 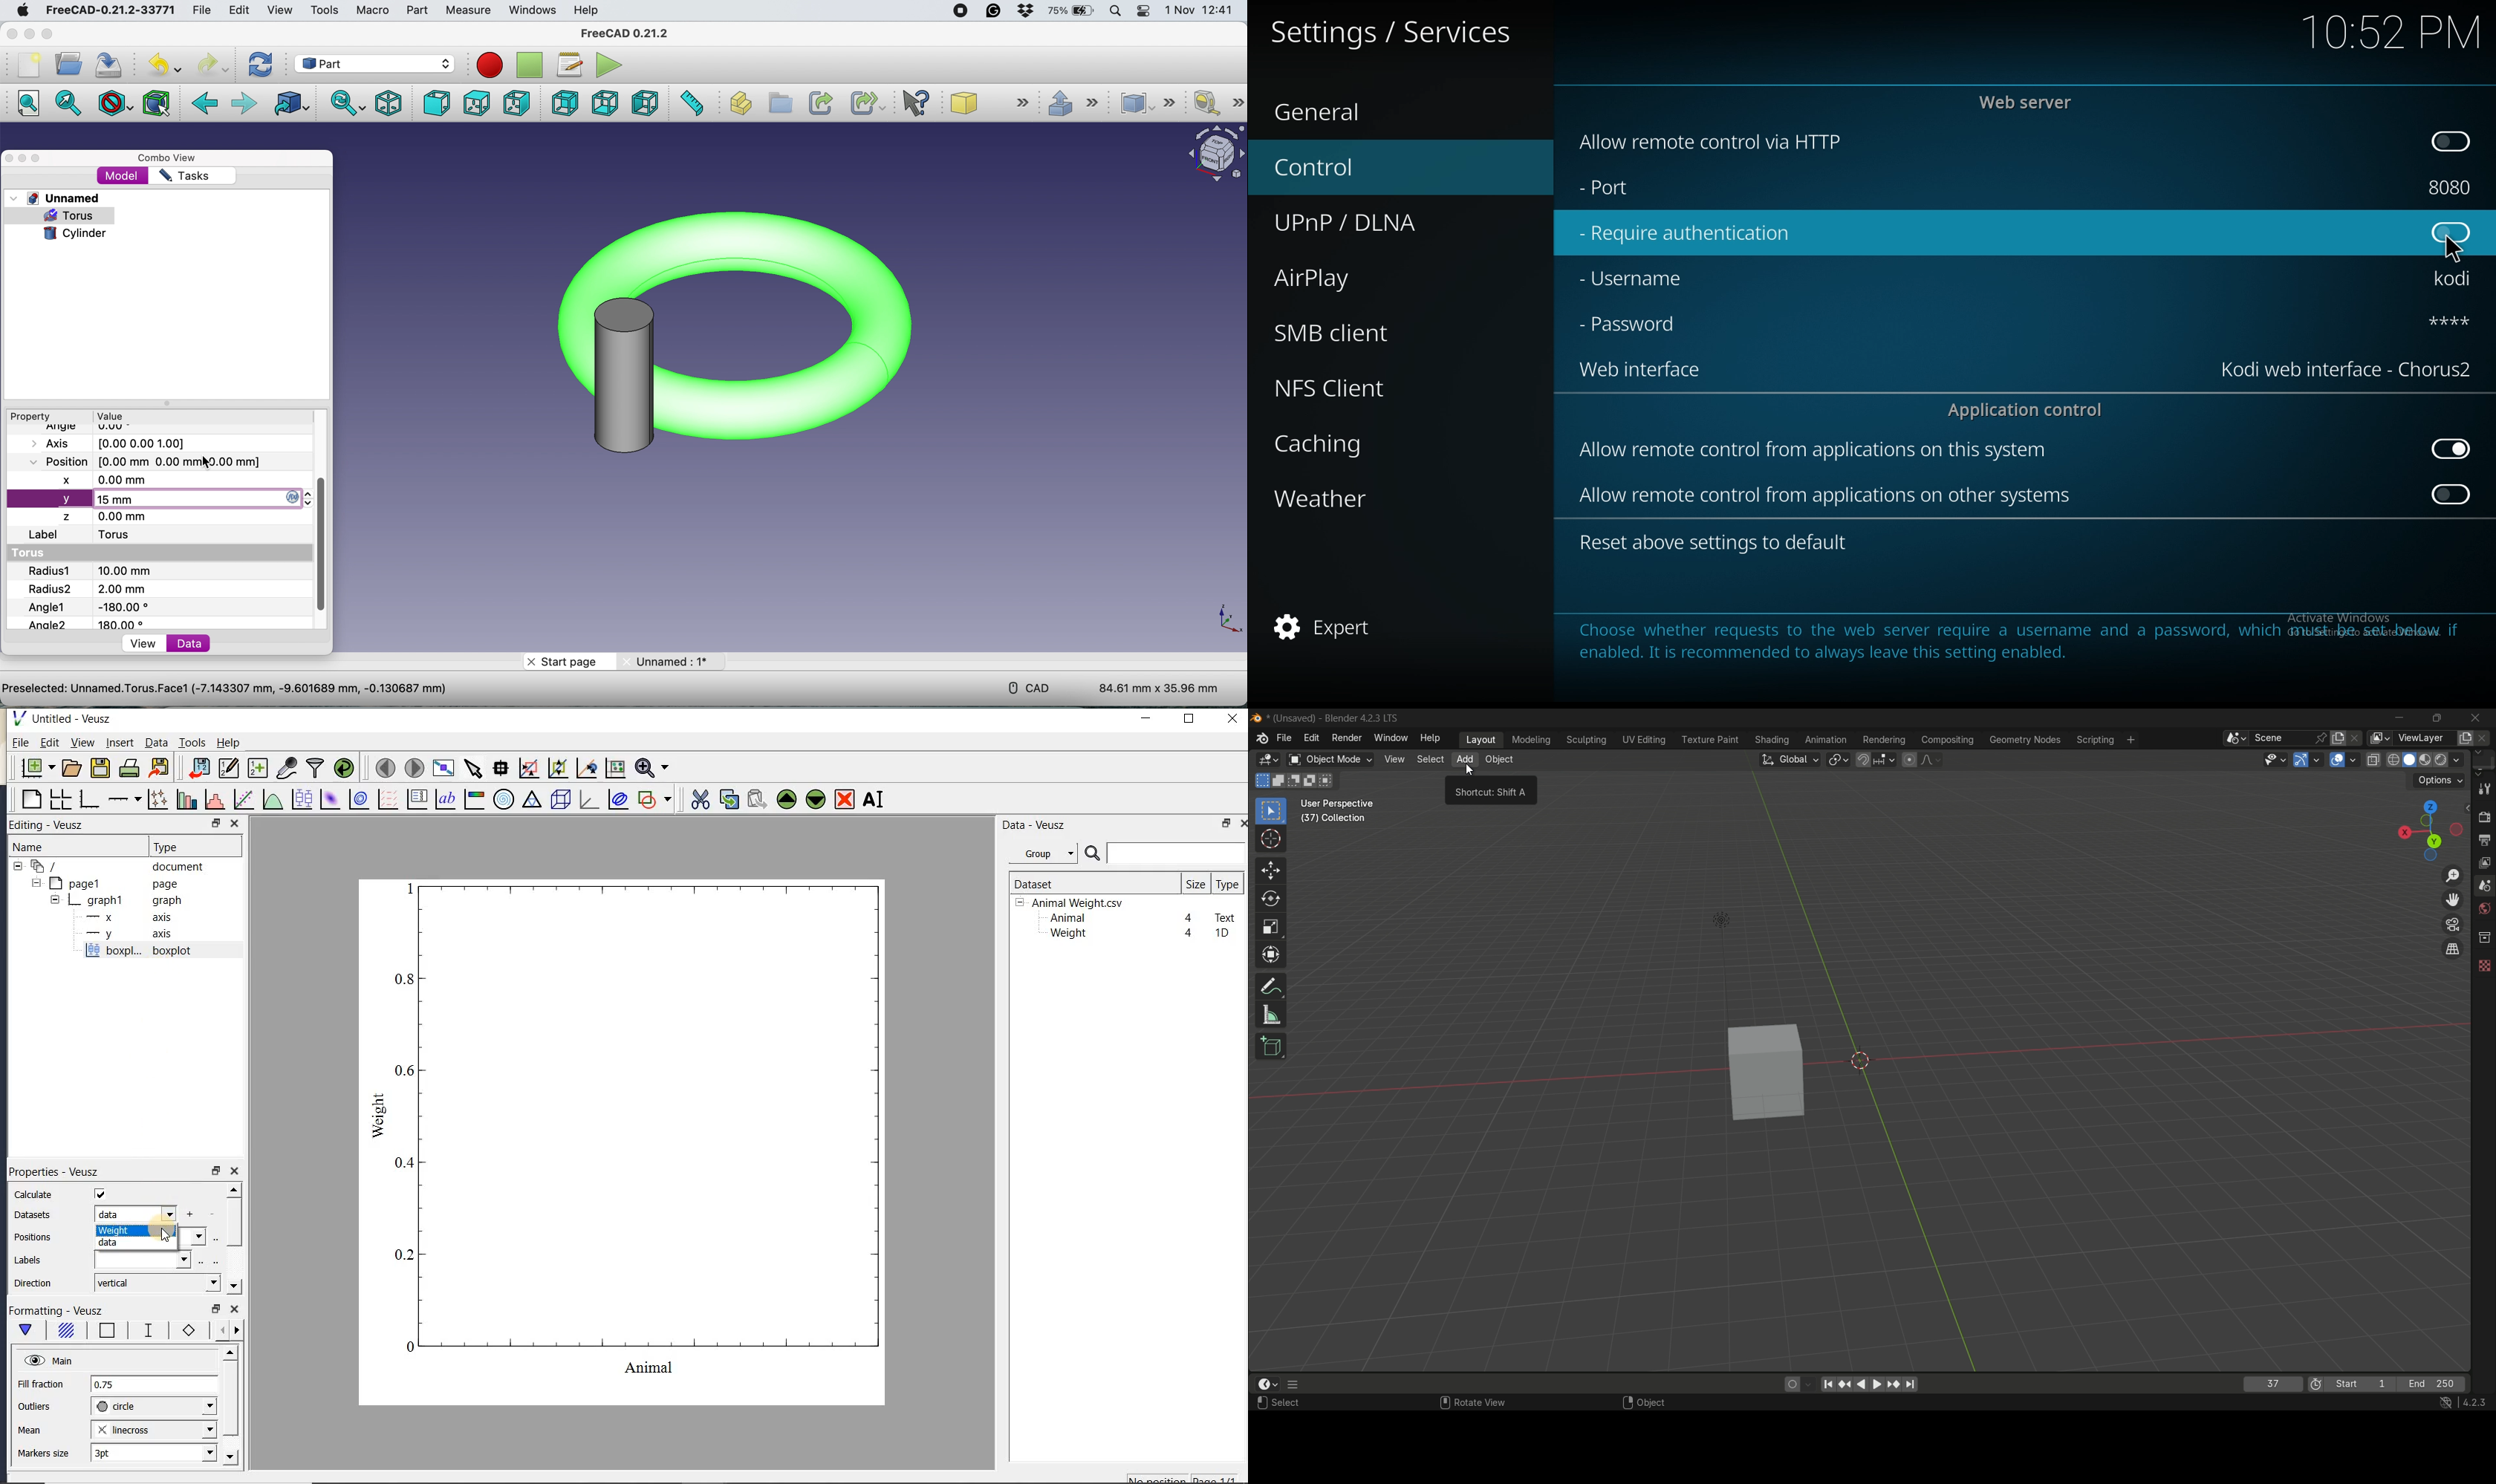 What do you see at coordinates (515, 103) in the screenshot?
I see `right` at bounding box center [515, 103].